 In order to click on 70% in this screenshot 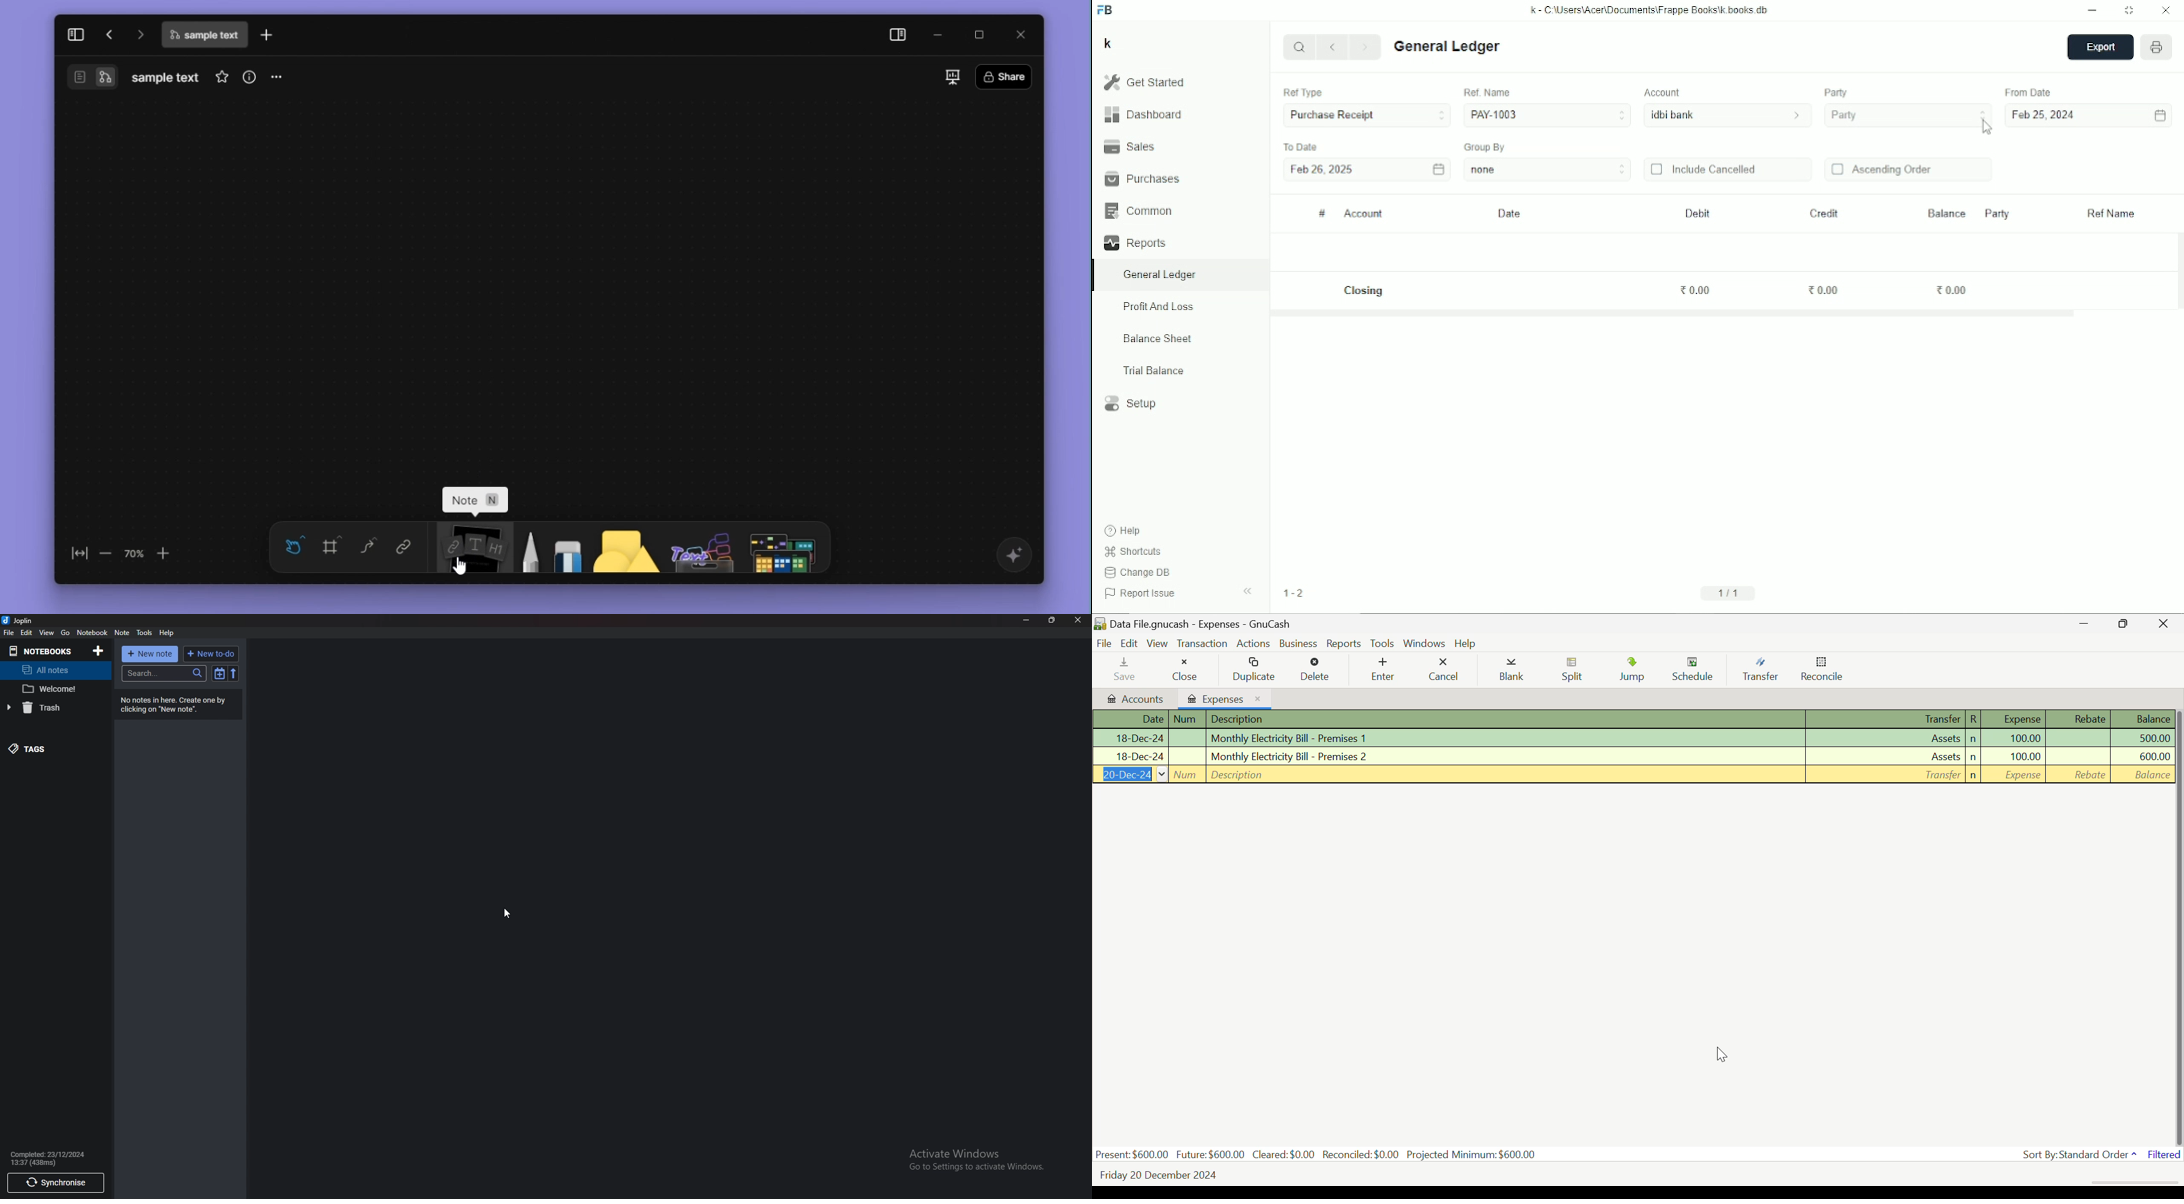, I will do `click(134, 553)`.